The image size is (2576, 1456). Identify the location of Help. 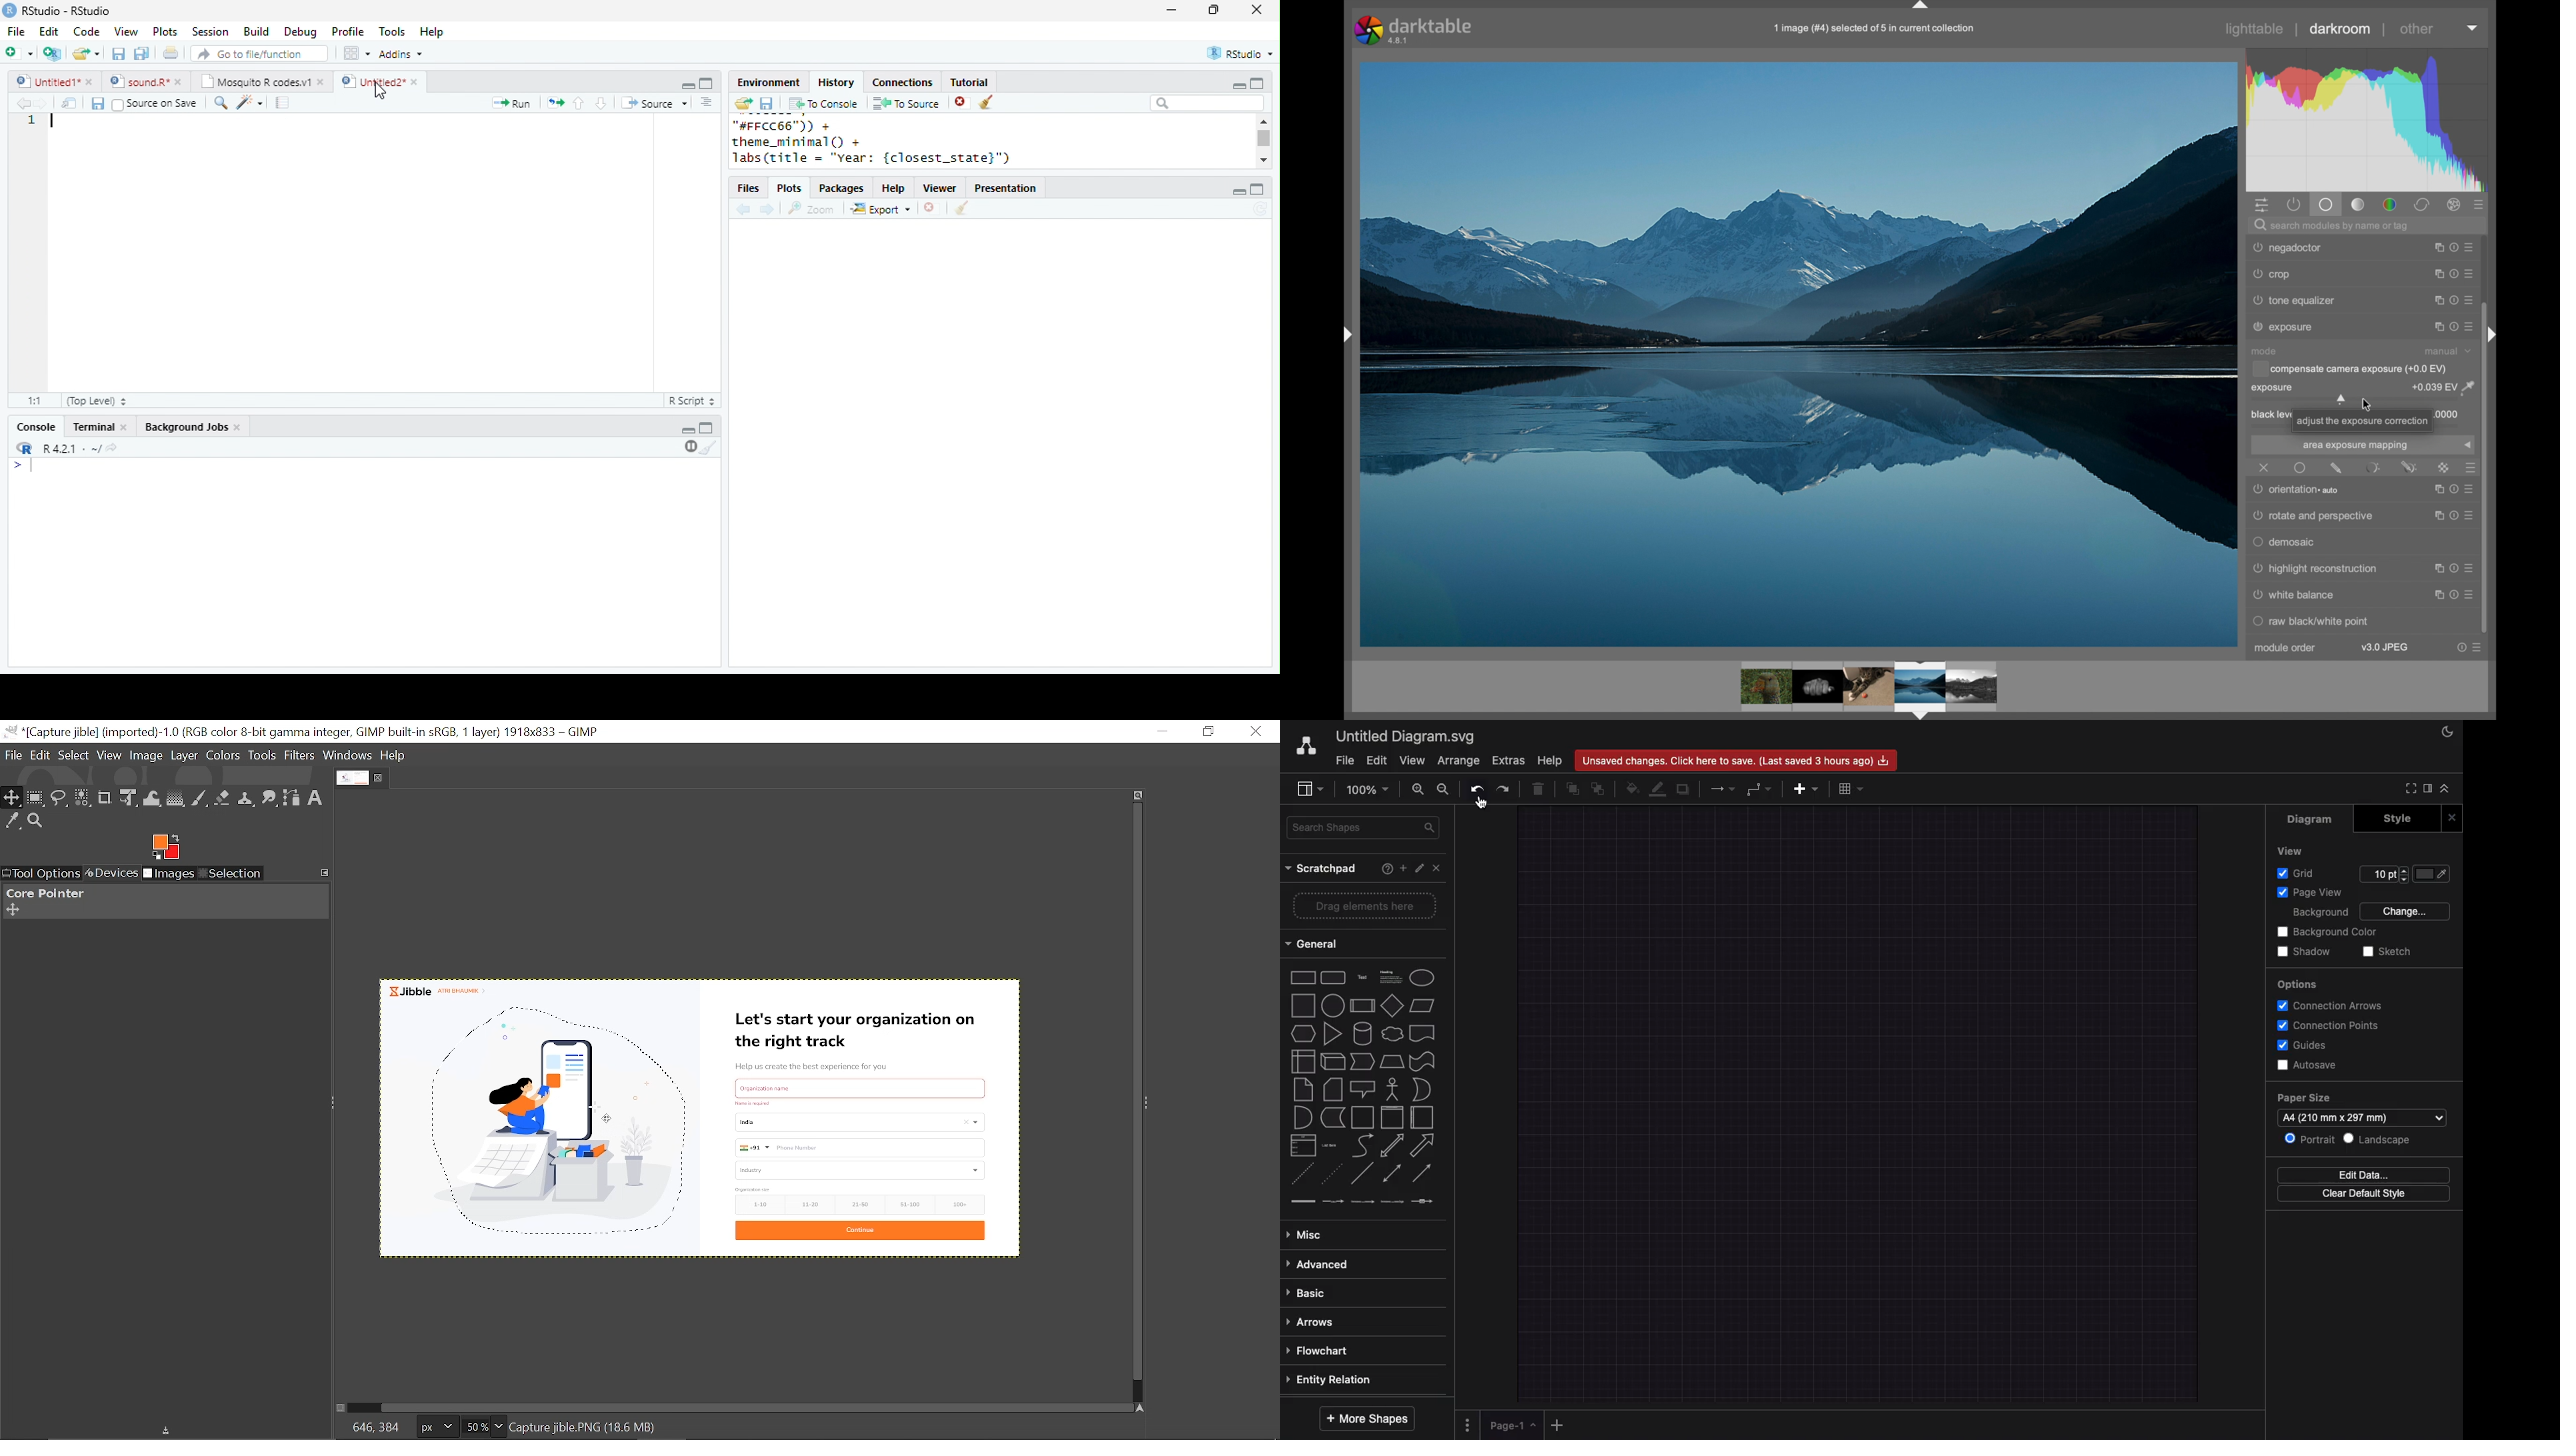
(1384, 870).